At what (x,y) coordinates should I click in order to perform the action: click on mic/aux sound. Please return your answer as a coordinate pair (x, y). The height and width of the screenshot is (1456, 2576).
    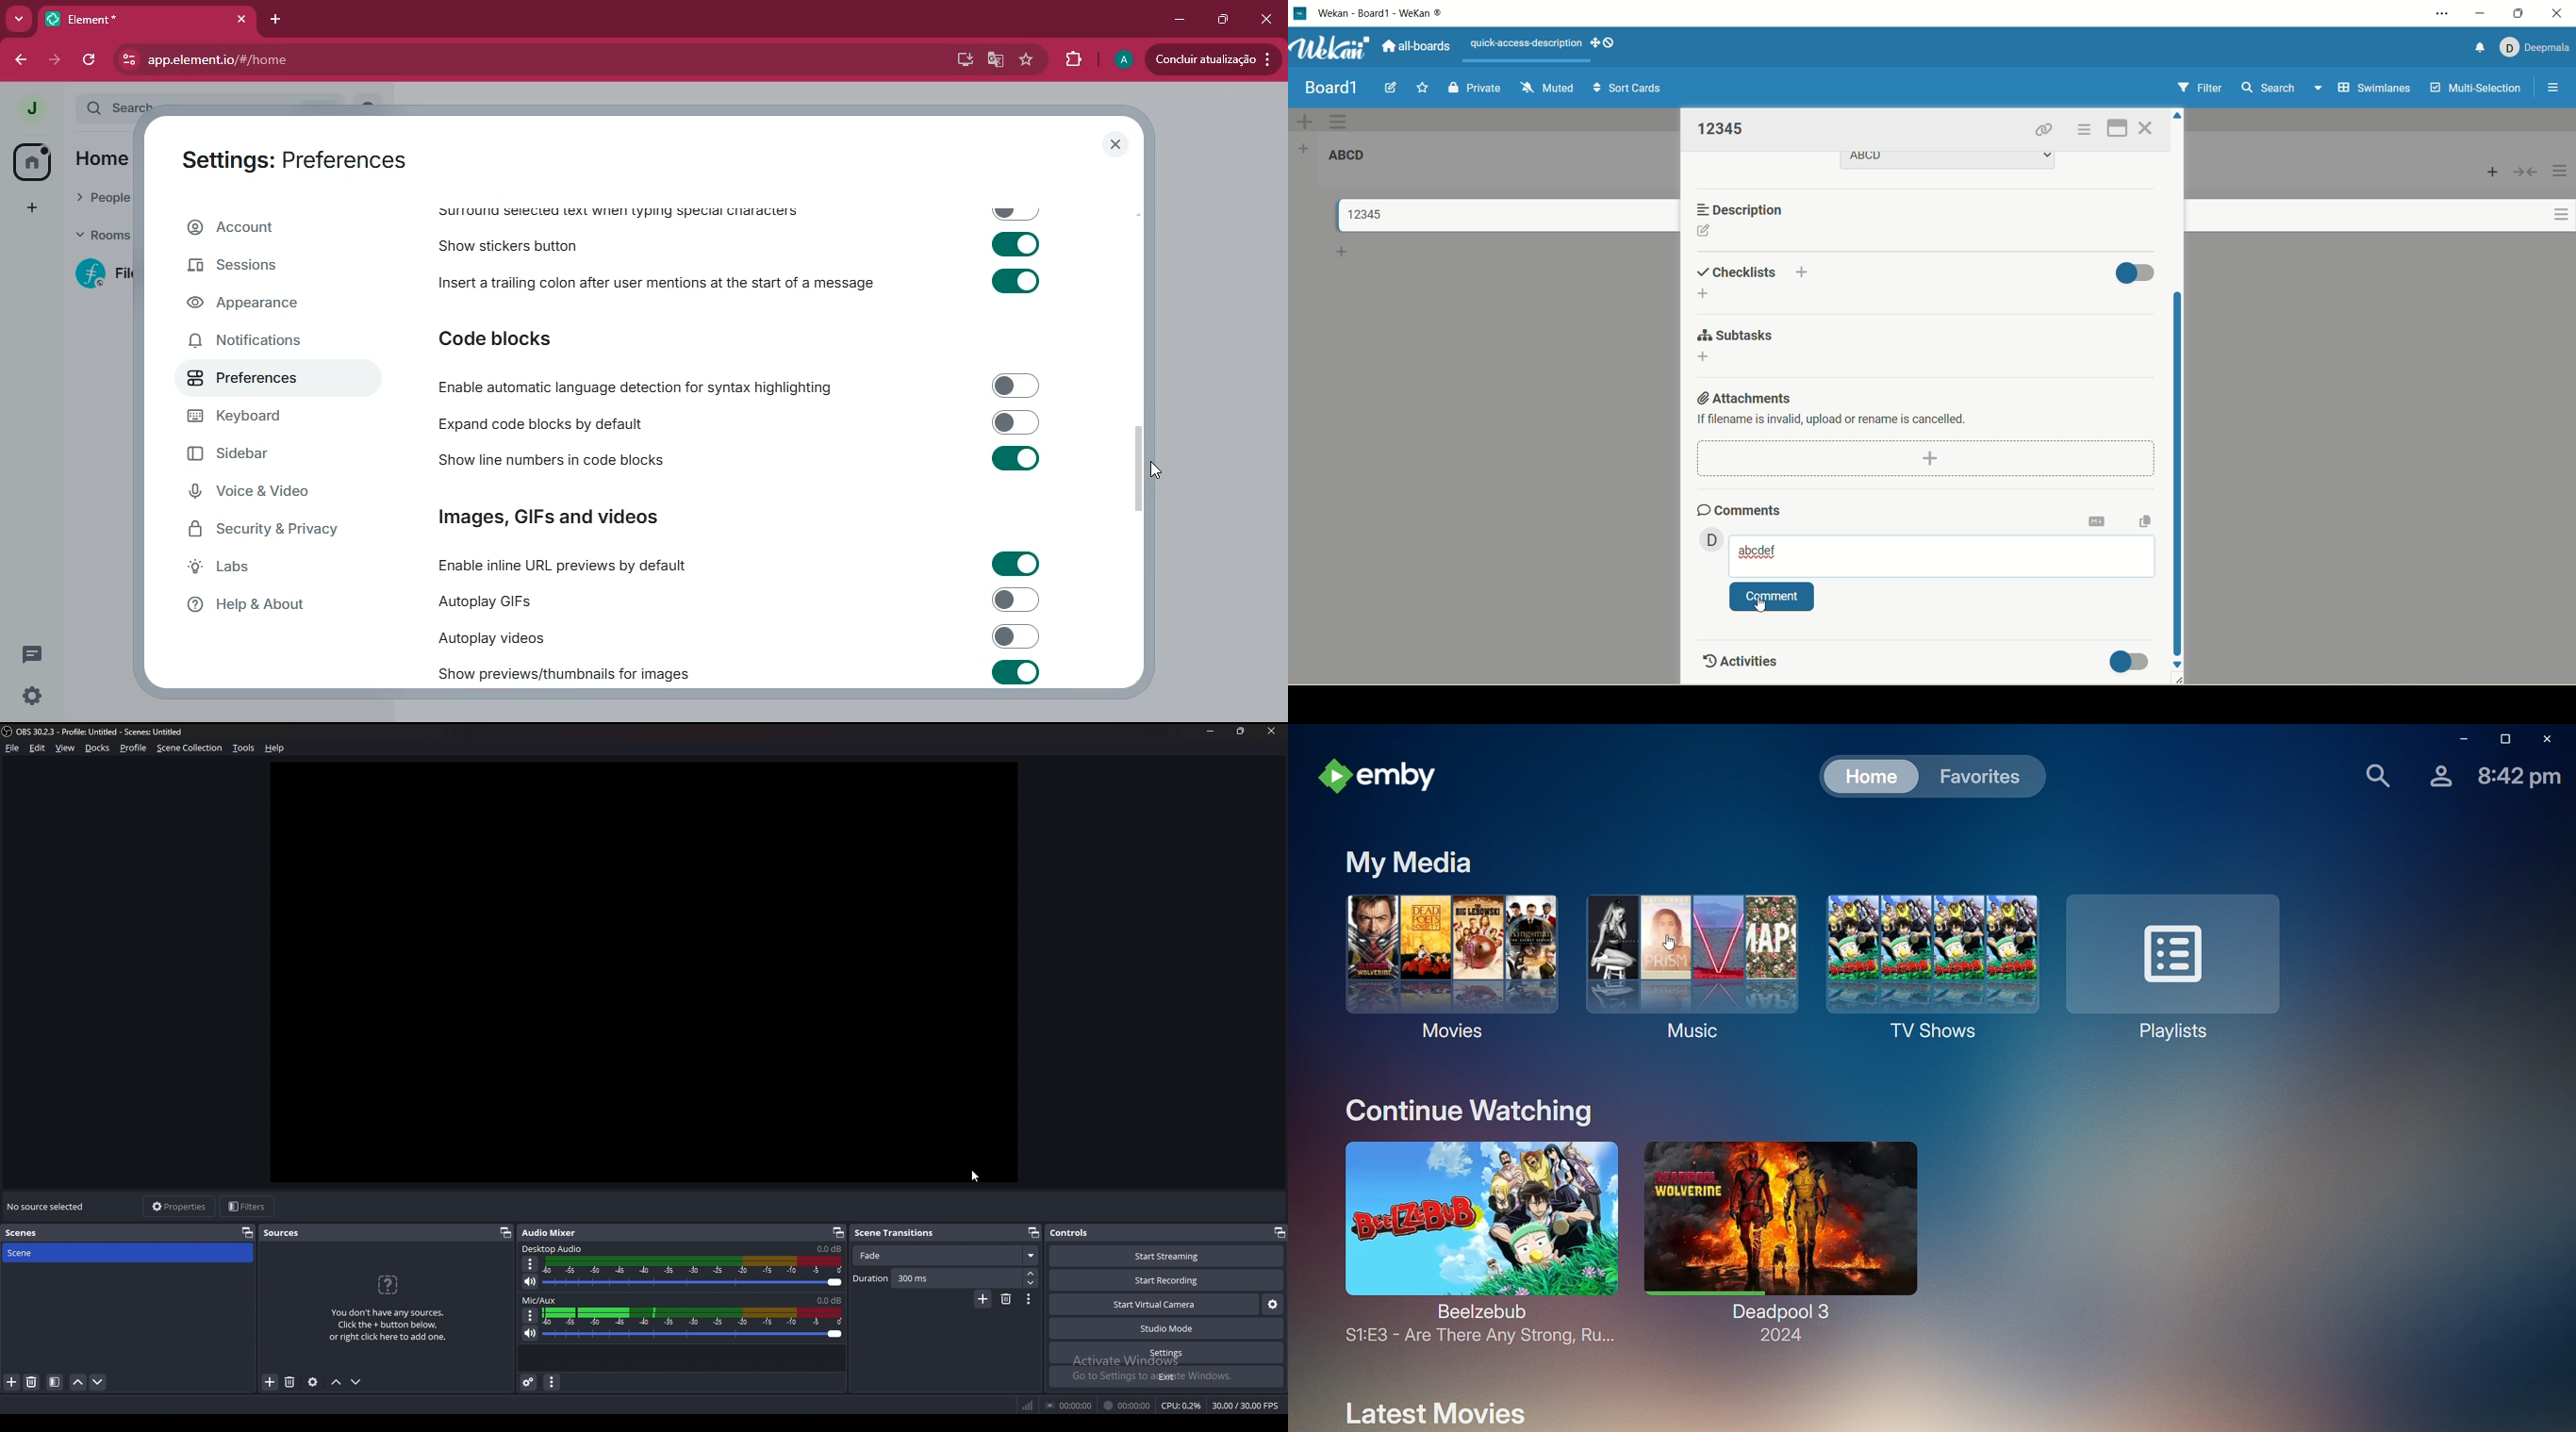
    Looking at the image, I should click on (827, 1300).